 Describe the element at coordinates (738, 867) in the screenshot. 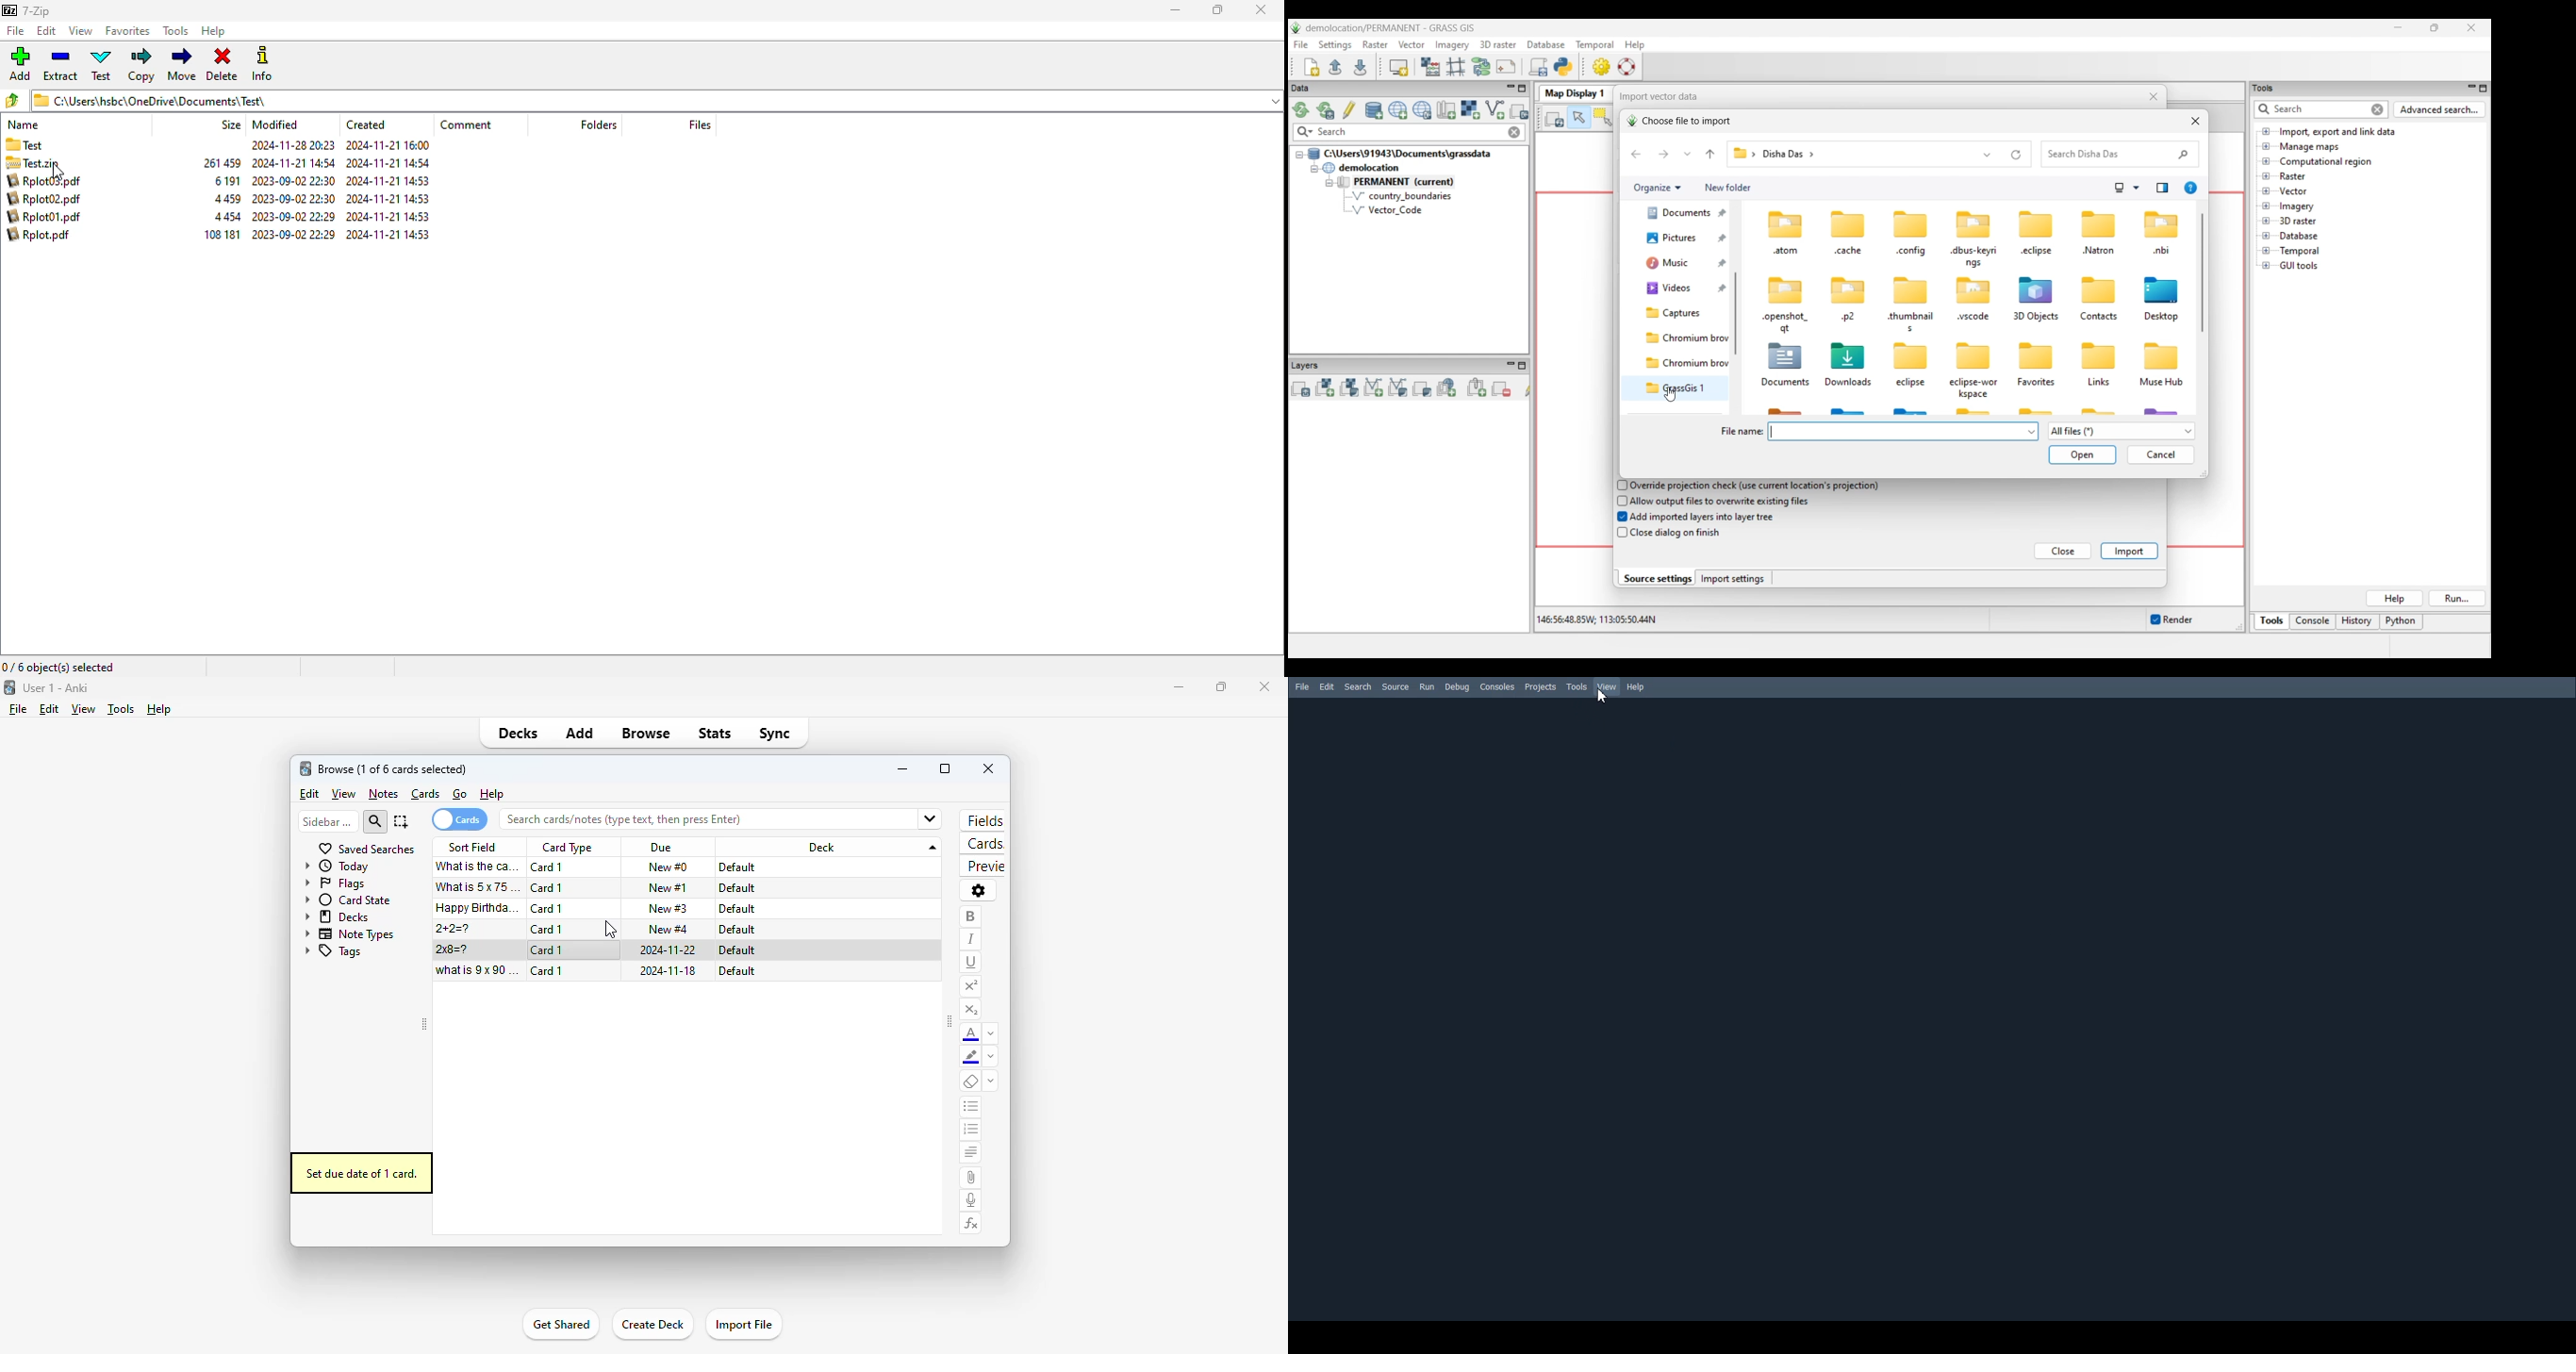

I see `default` at that location.